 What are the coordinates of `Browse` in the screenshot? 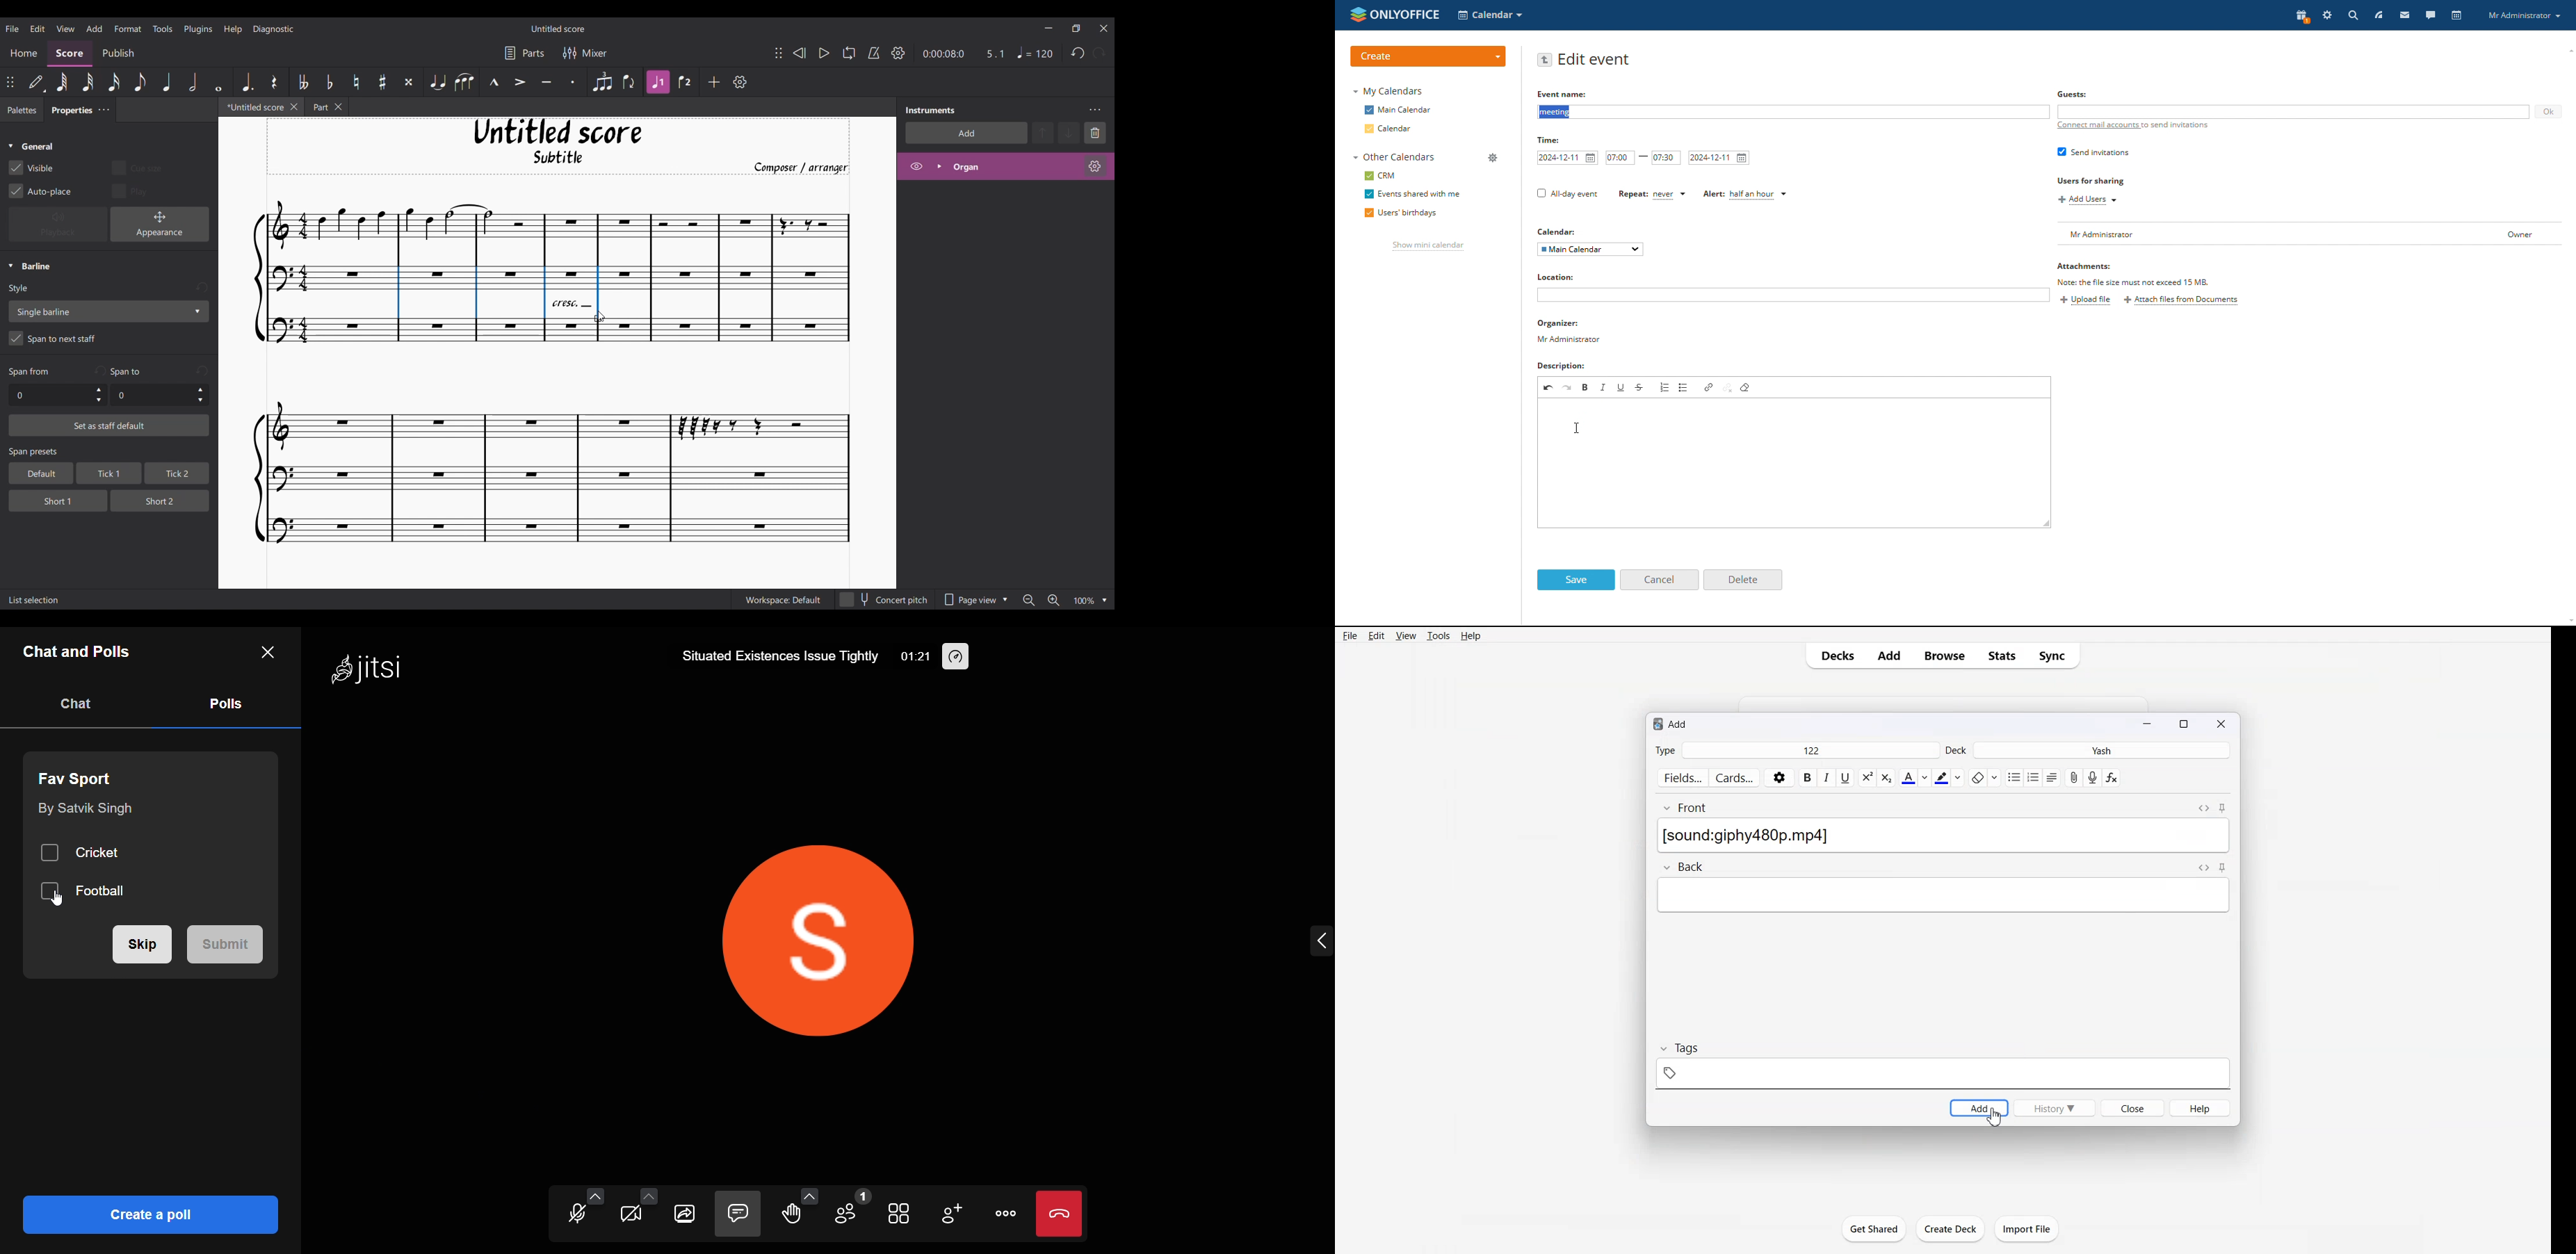 It's located at (1944, 656).